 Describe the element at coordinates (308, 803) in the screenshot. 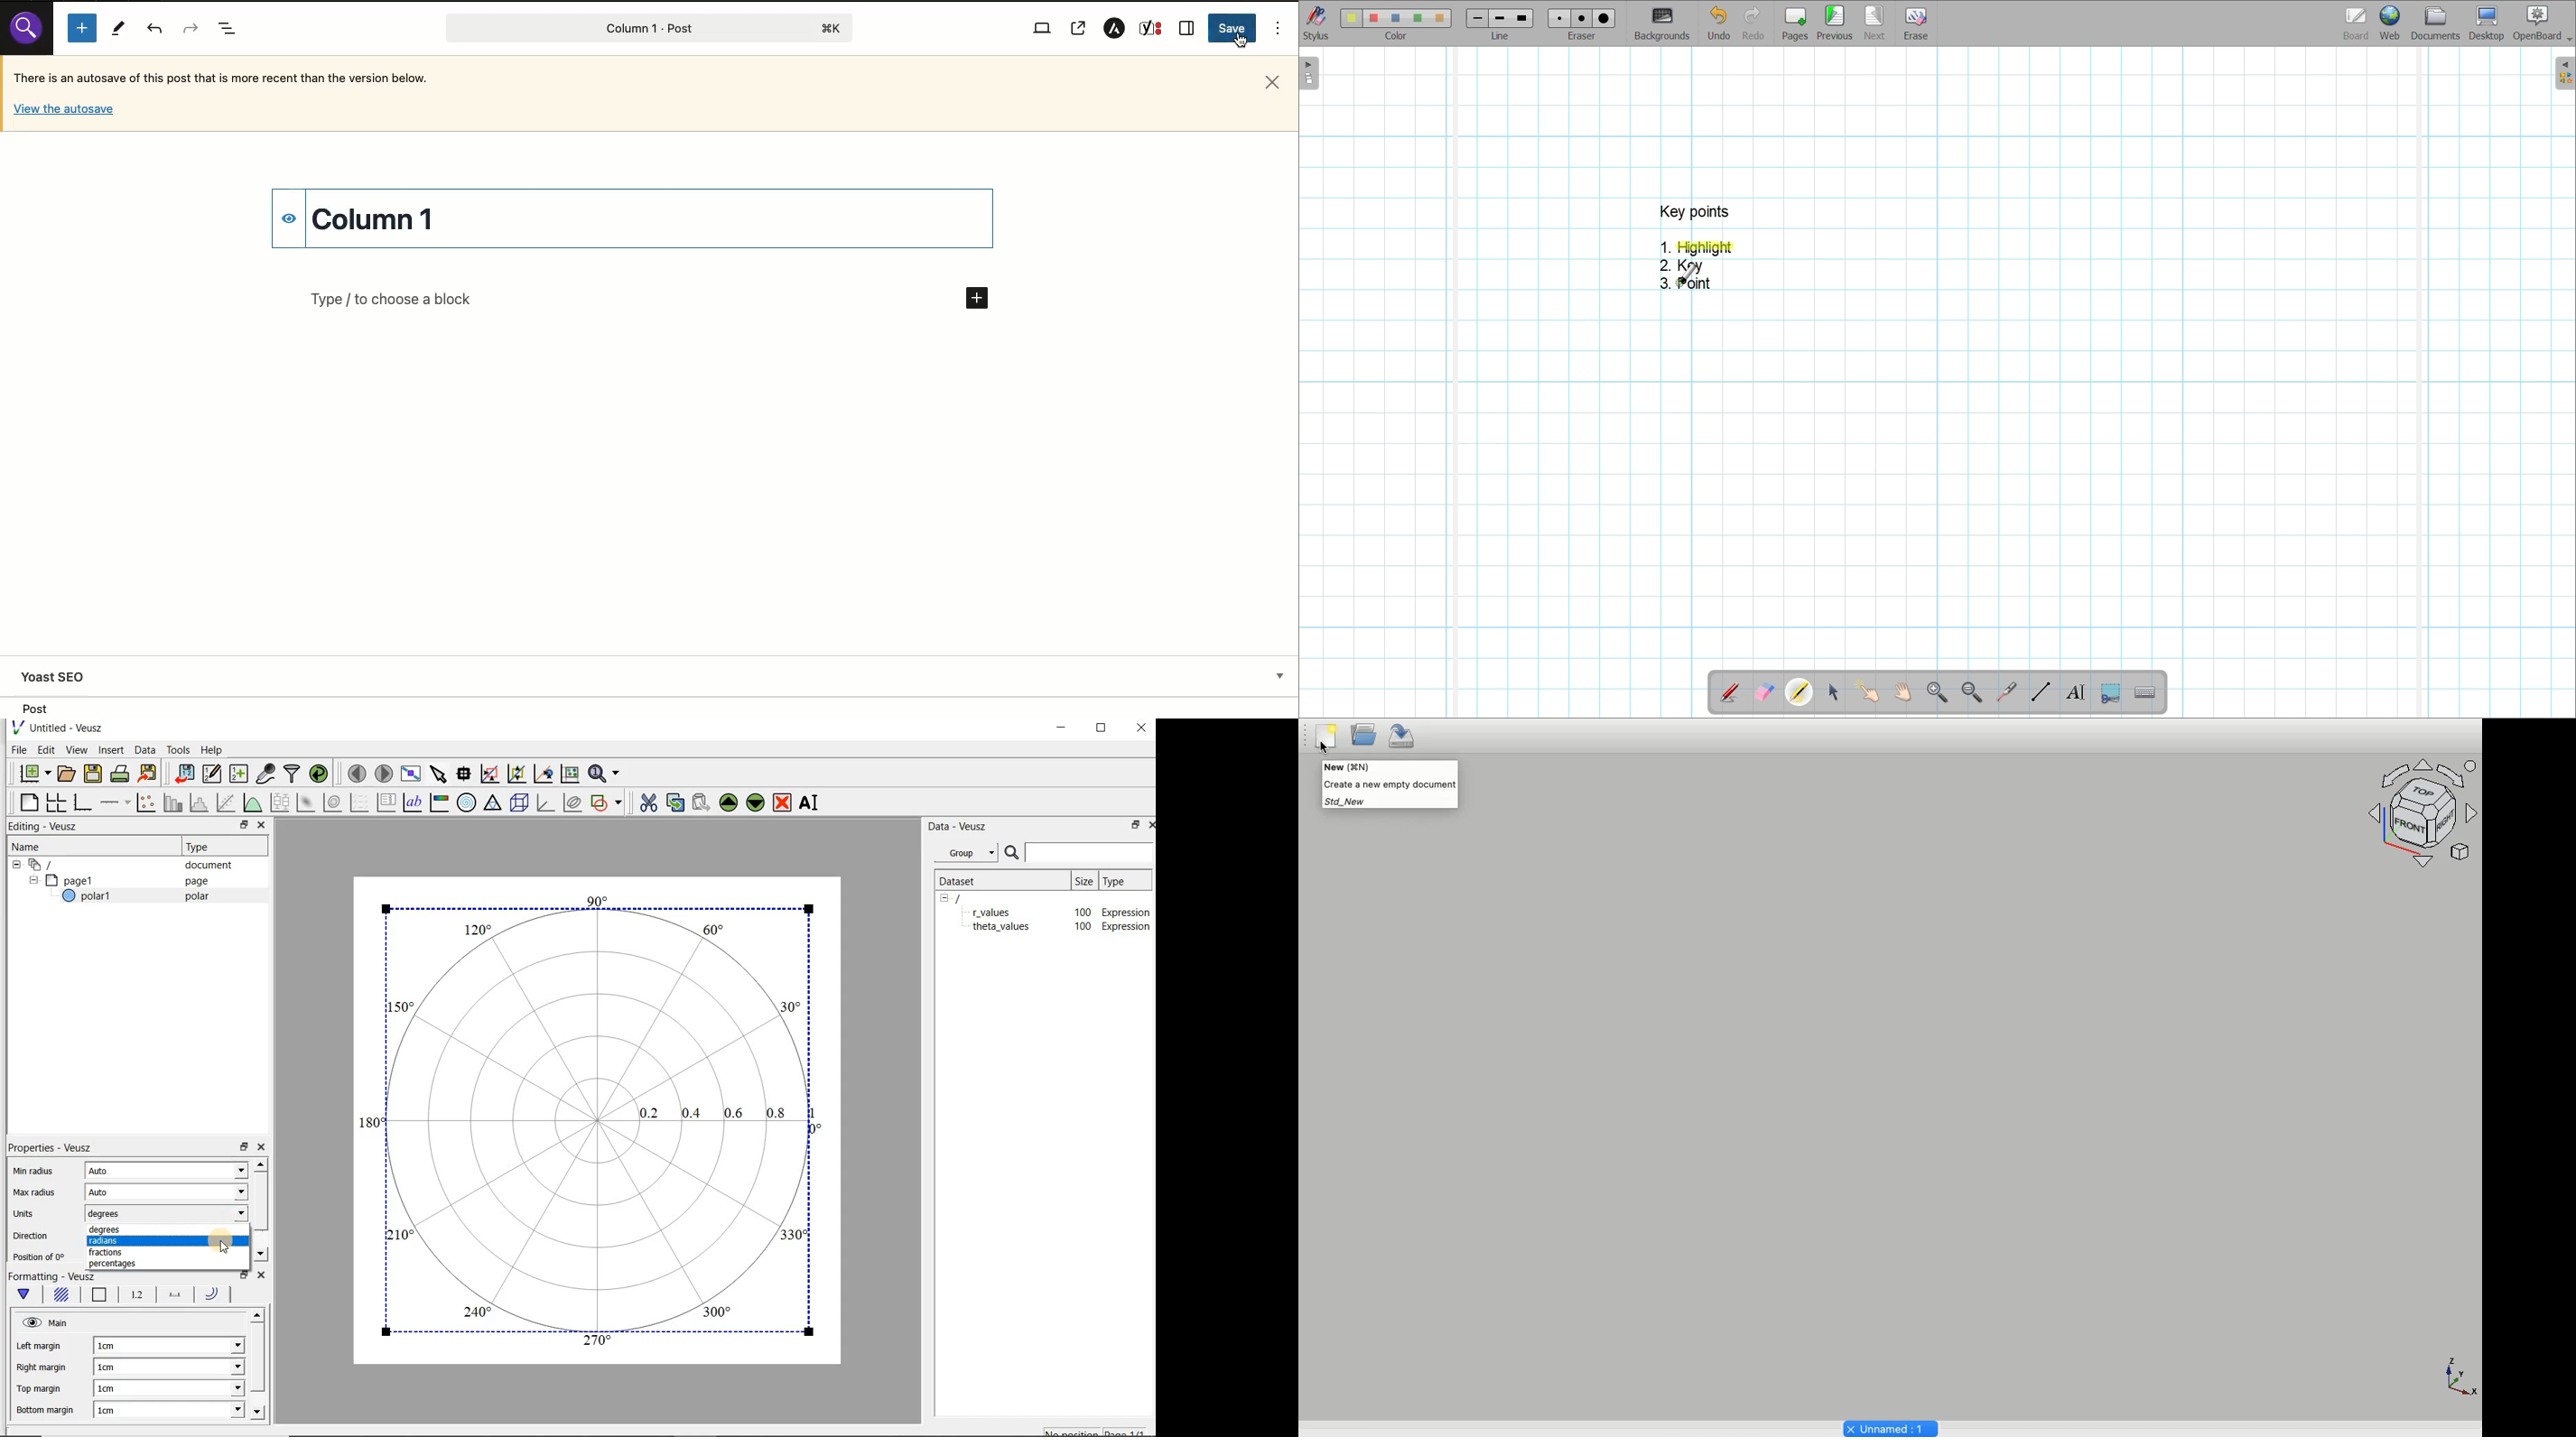

I see `plot a 2d dataset as an image` at that location.